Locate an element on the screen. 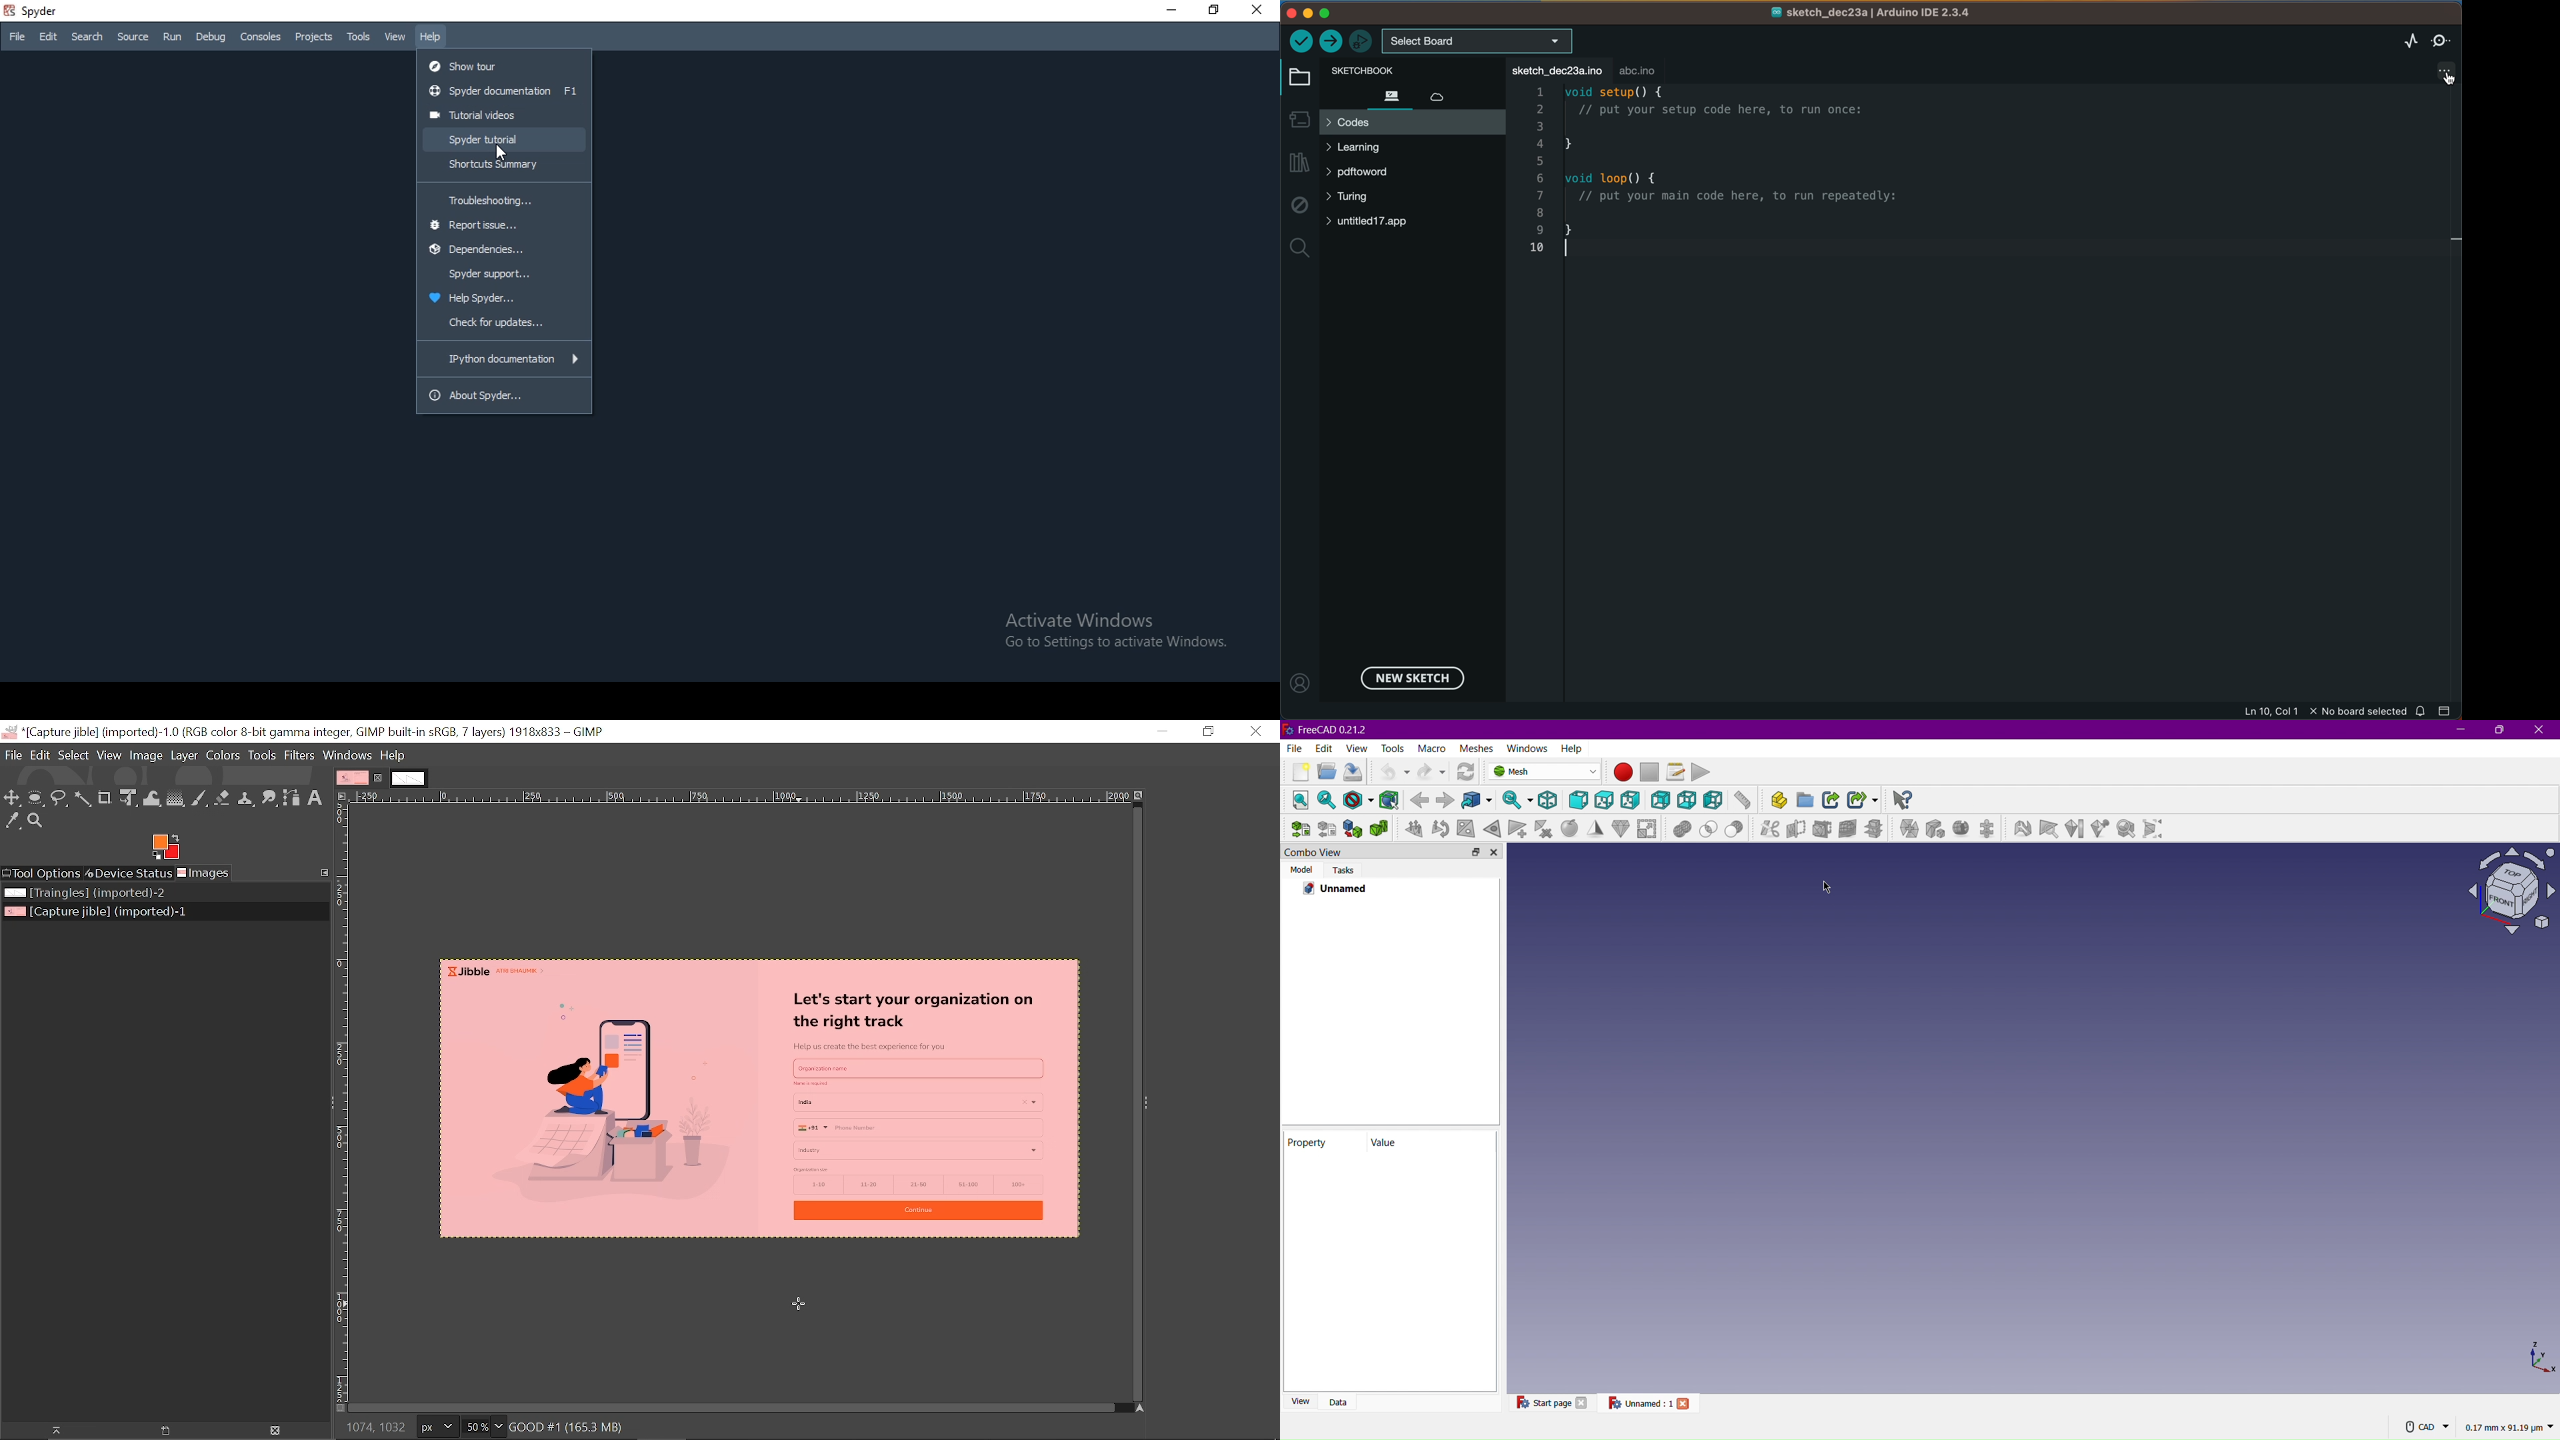  Help is located at coordinates (1571, 748).